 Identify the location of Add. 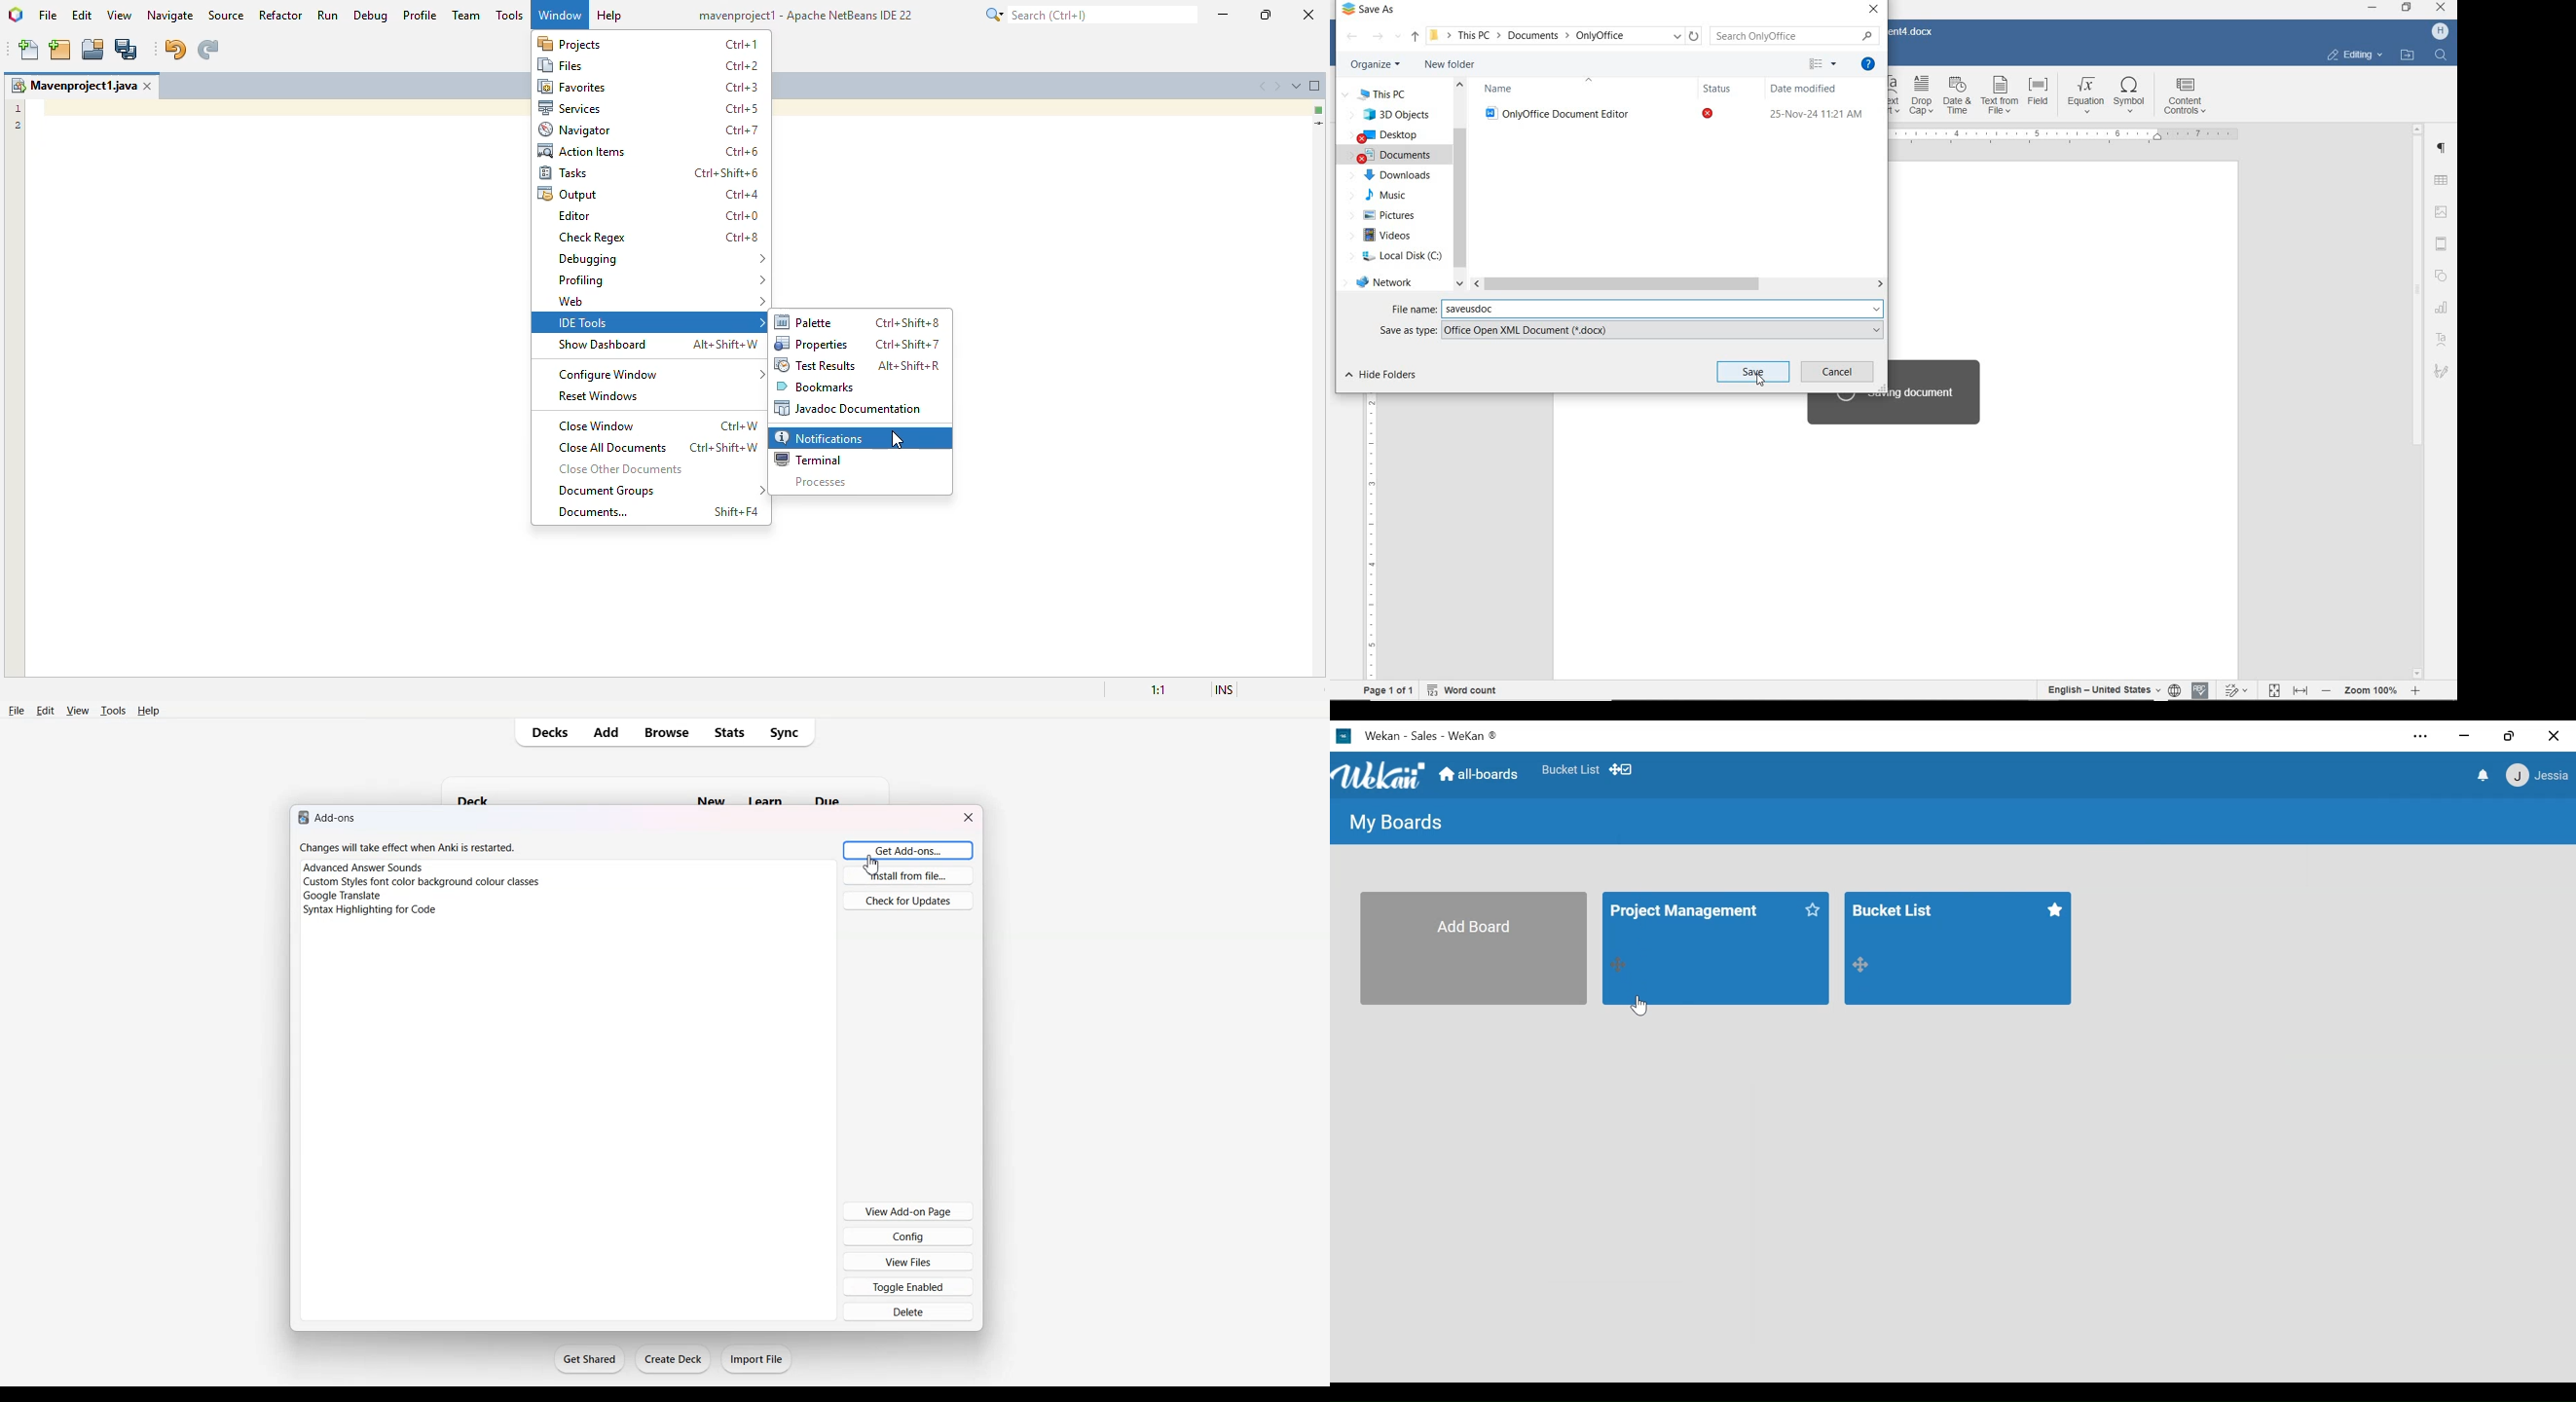
(607, 733).